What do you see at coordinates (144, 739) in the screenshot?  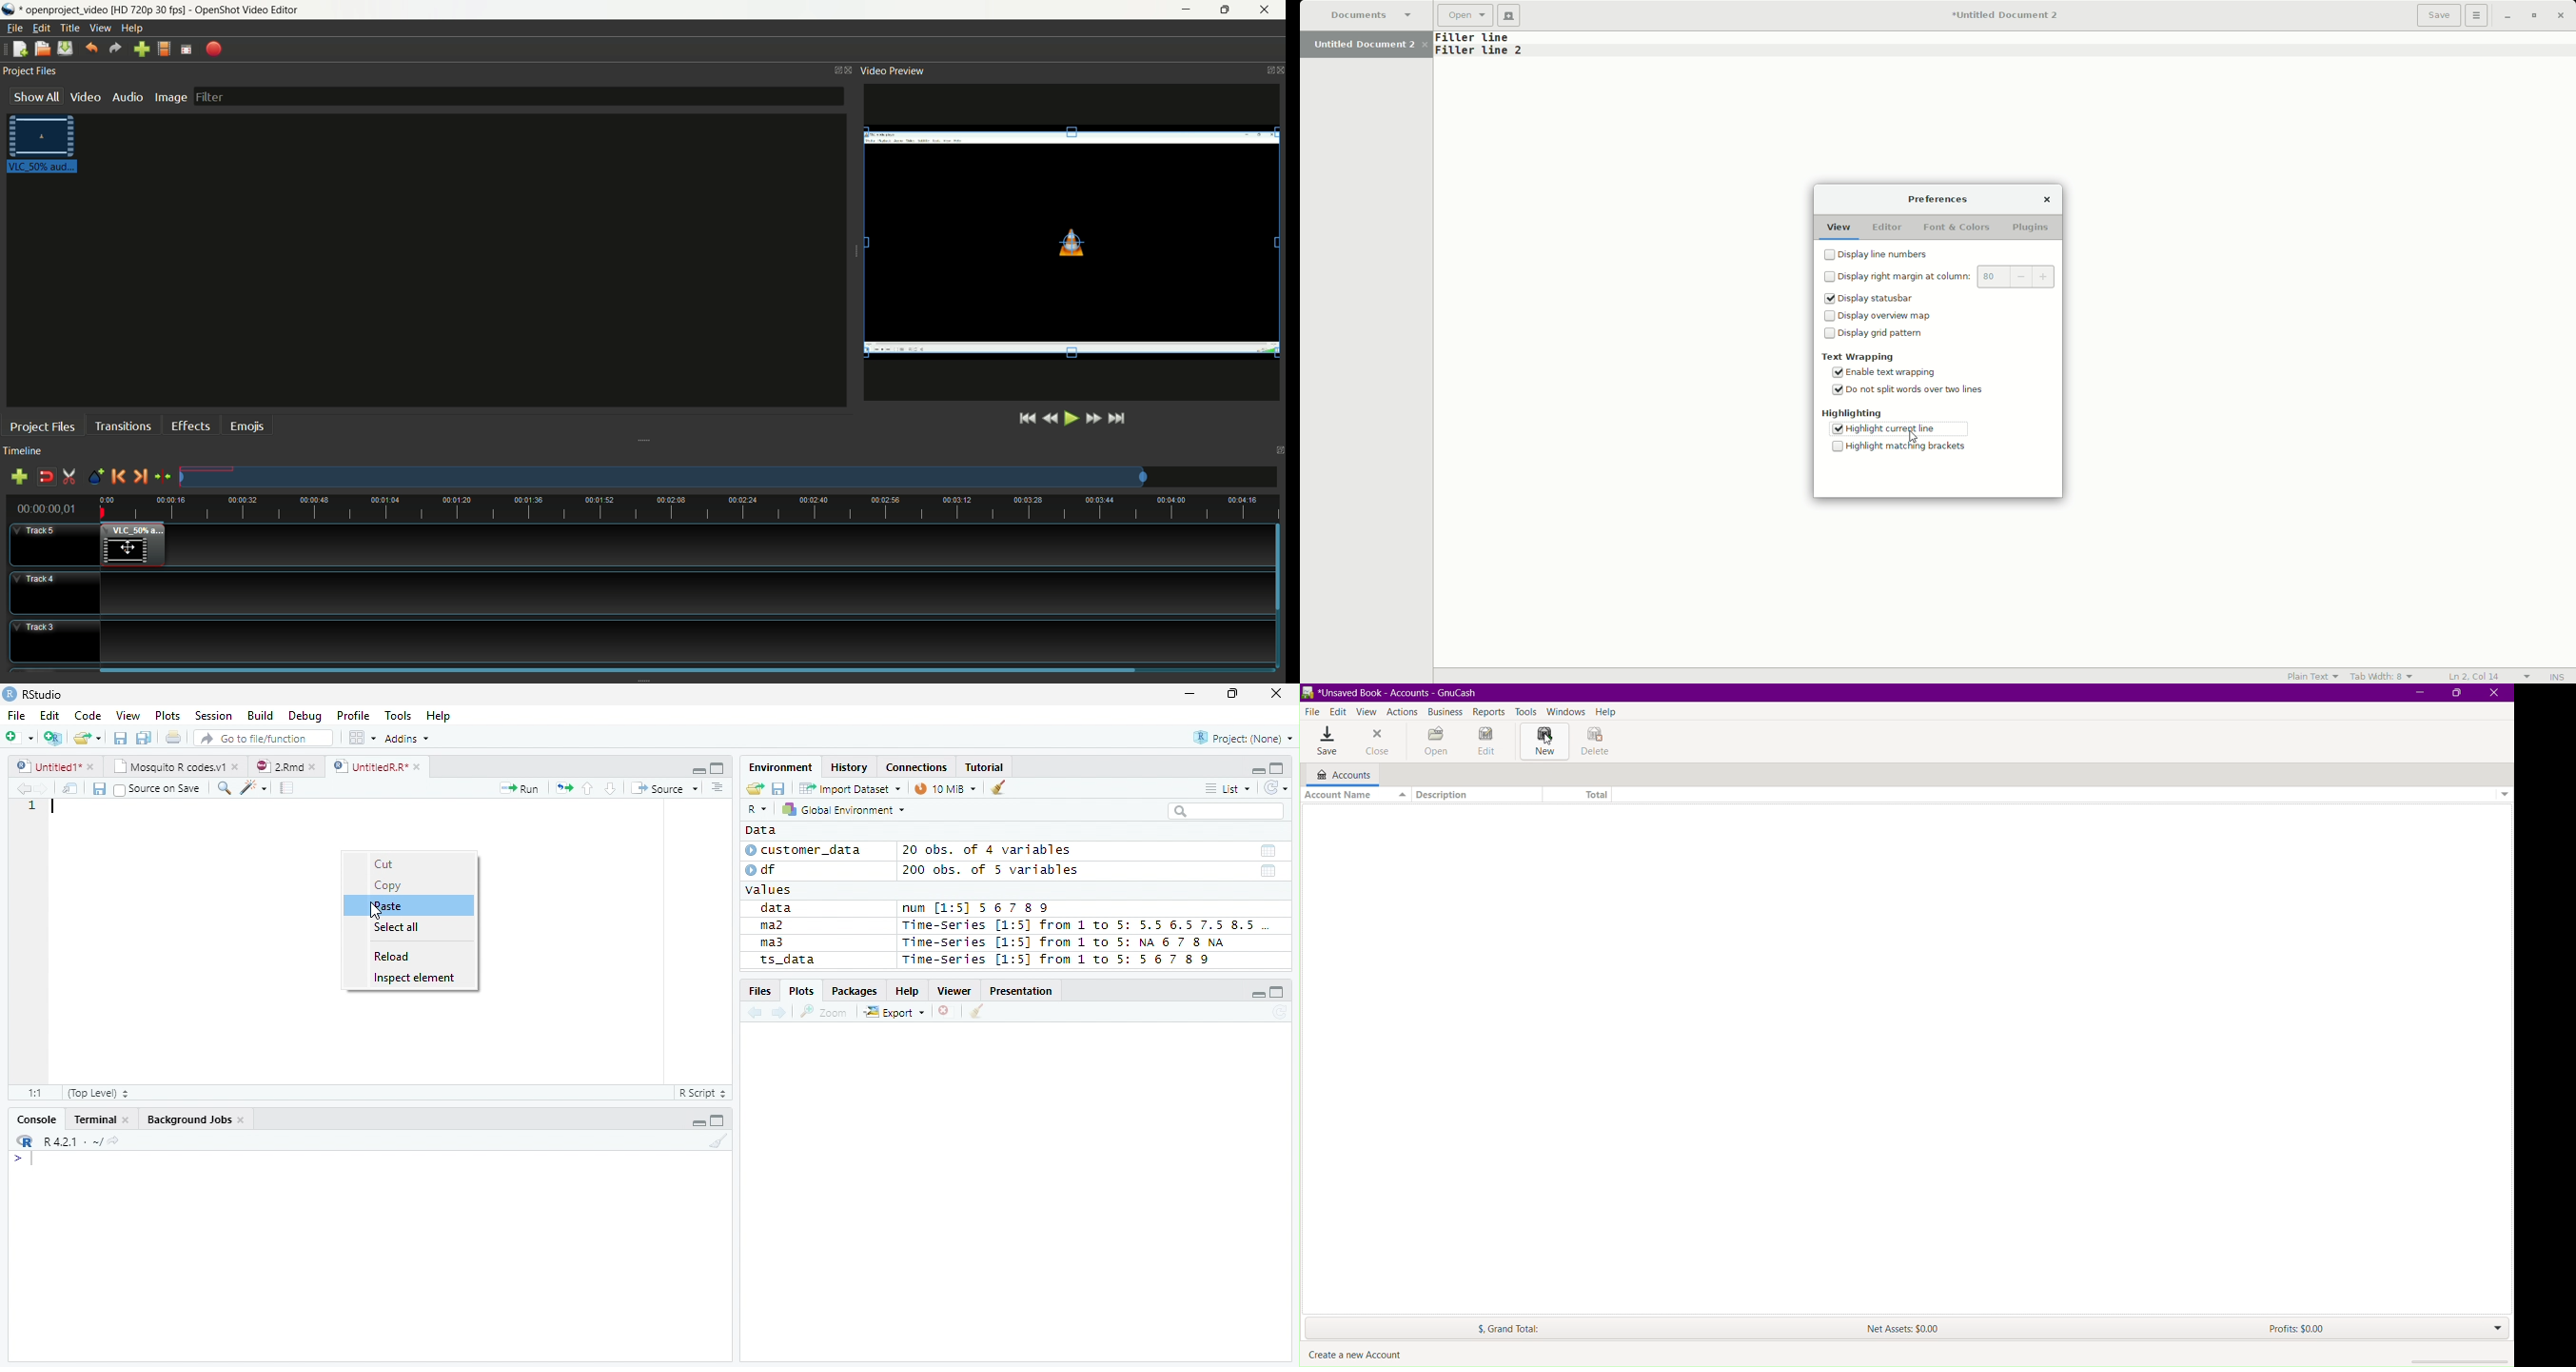 I see `Save all open documents` at bounding box center [144, 739].